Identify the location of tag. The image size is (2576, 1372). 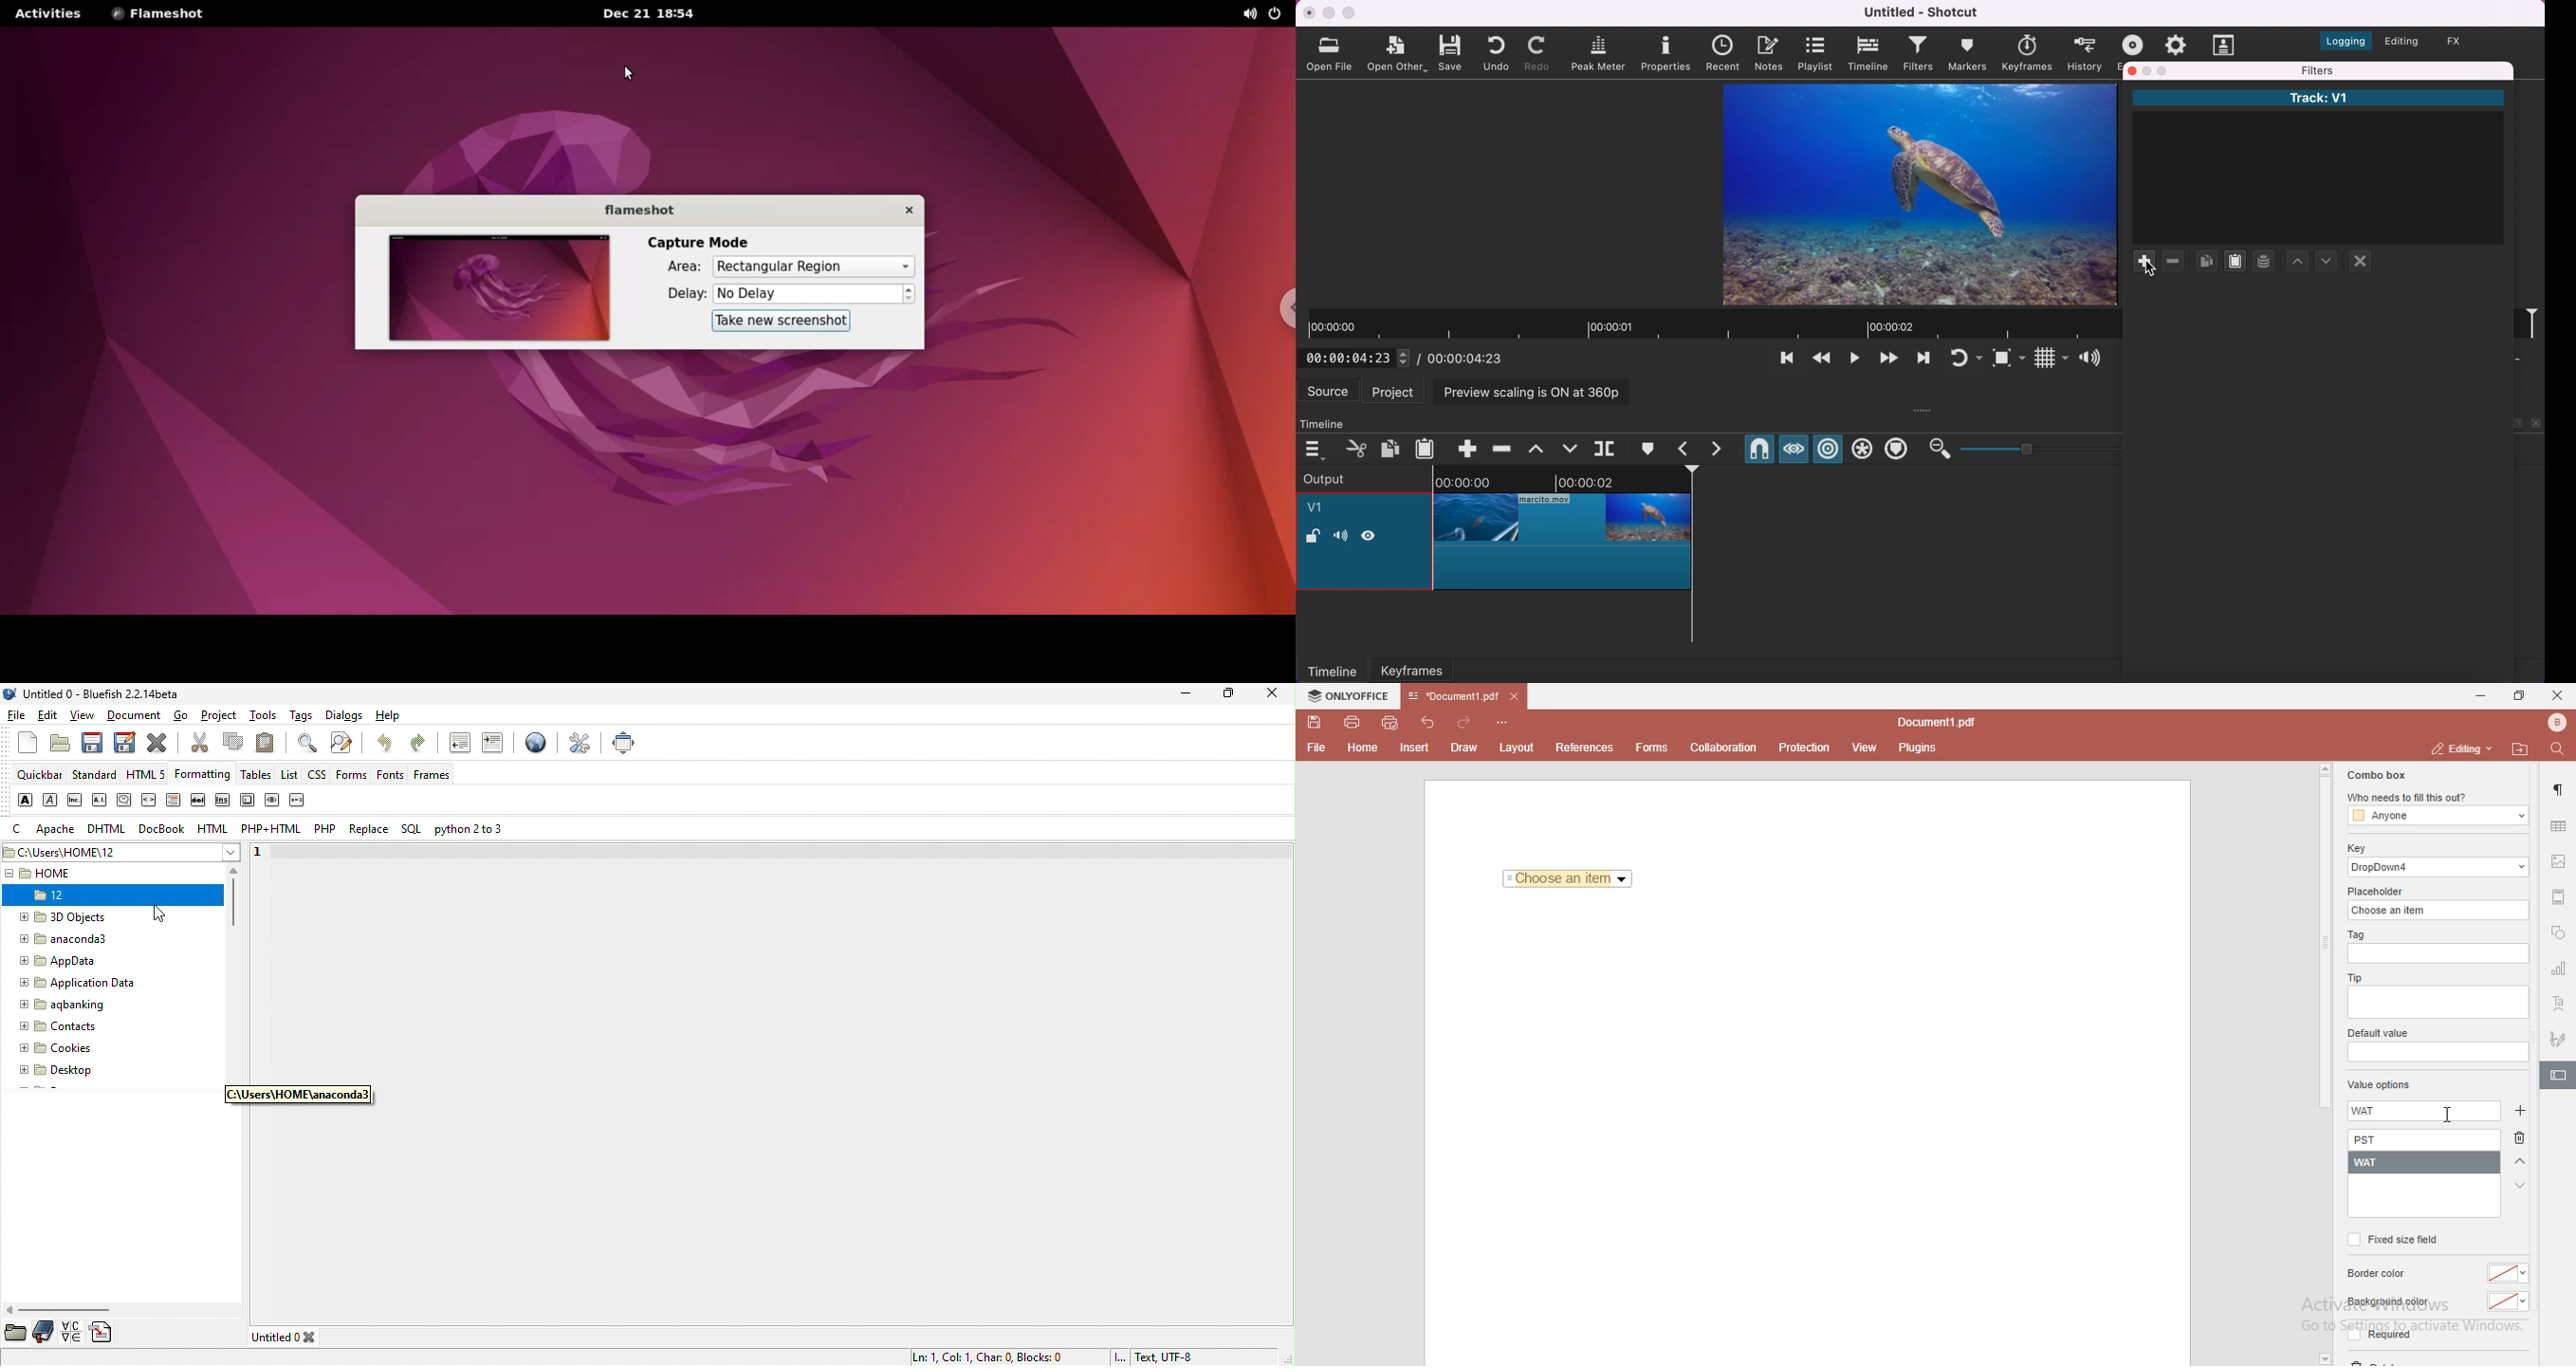
(2355, 935).